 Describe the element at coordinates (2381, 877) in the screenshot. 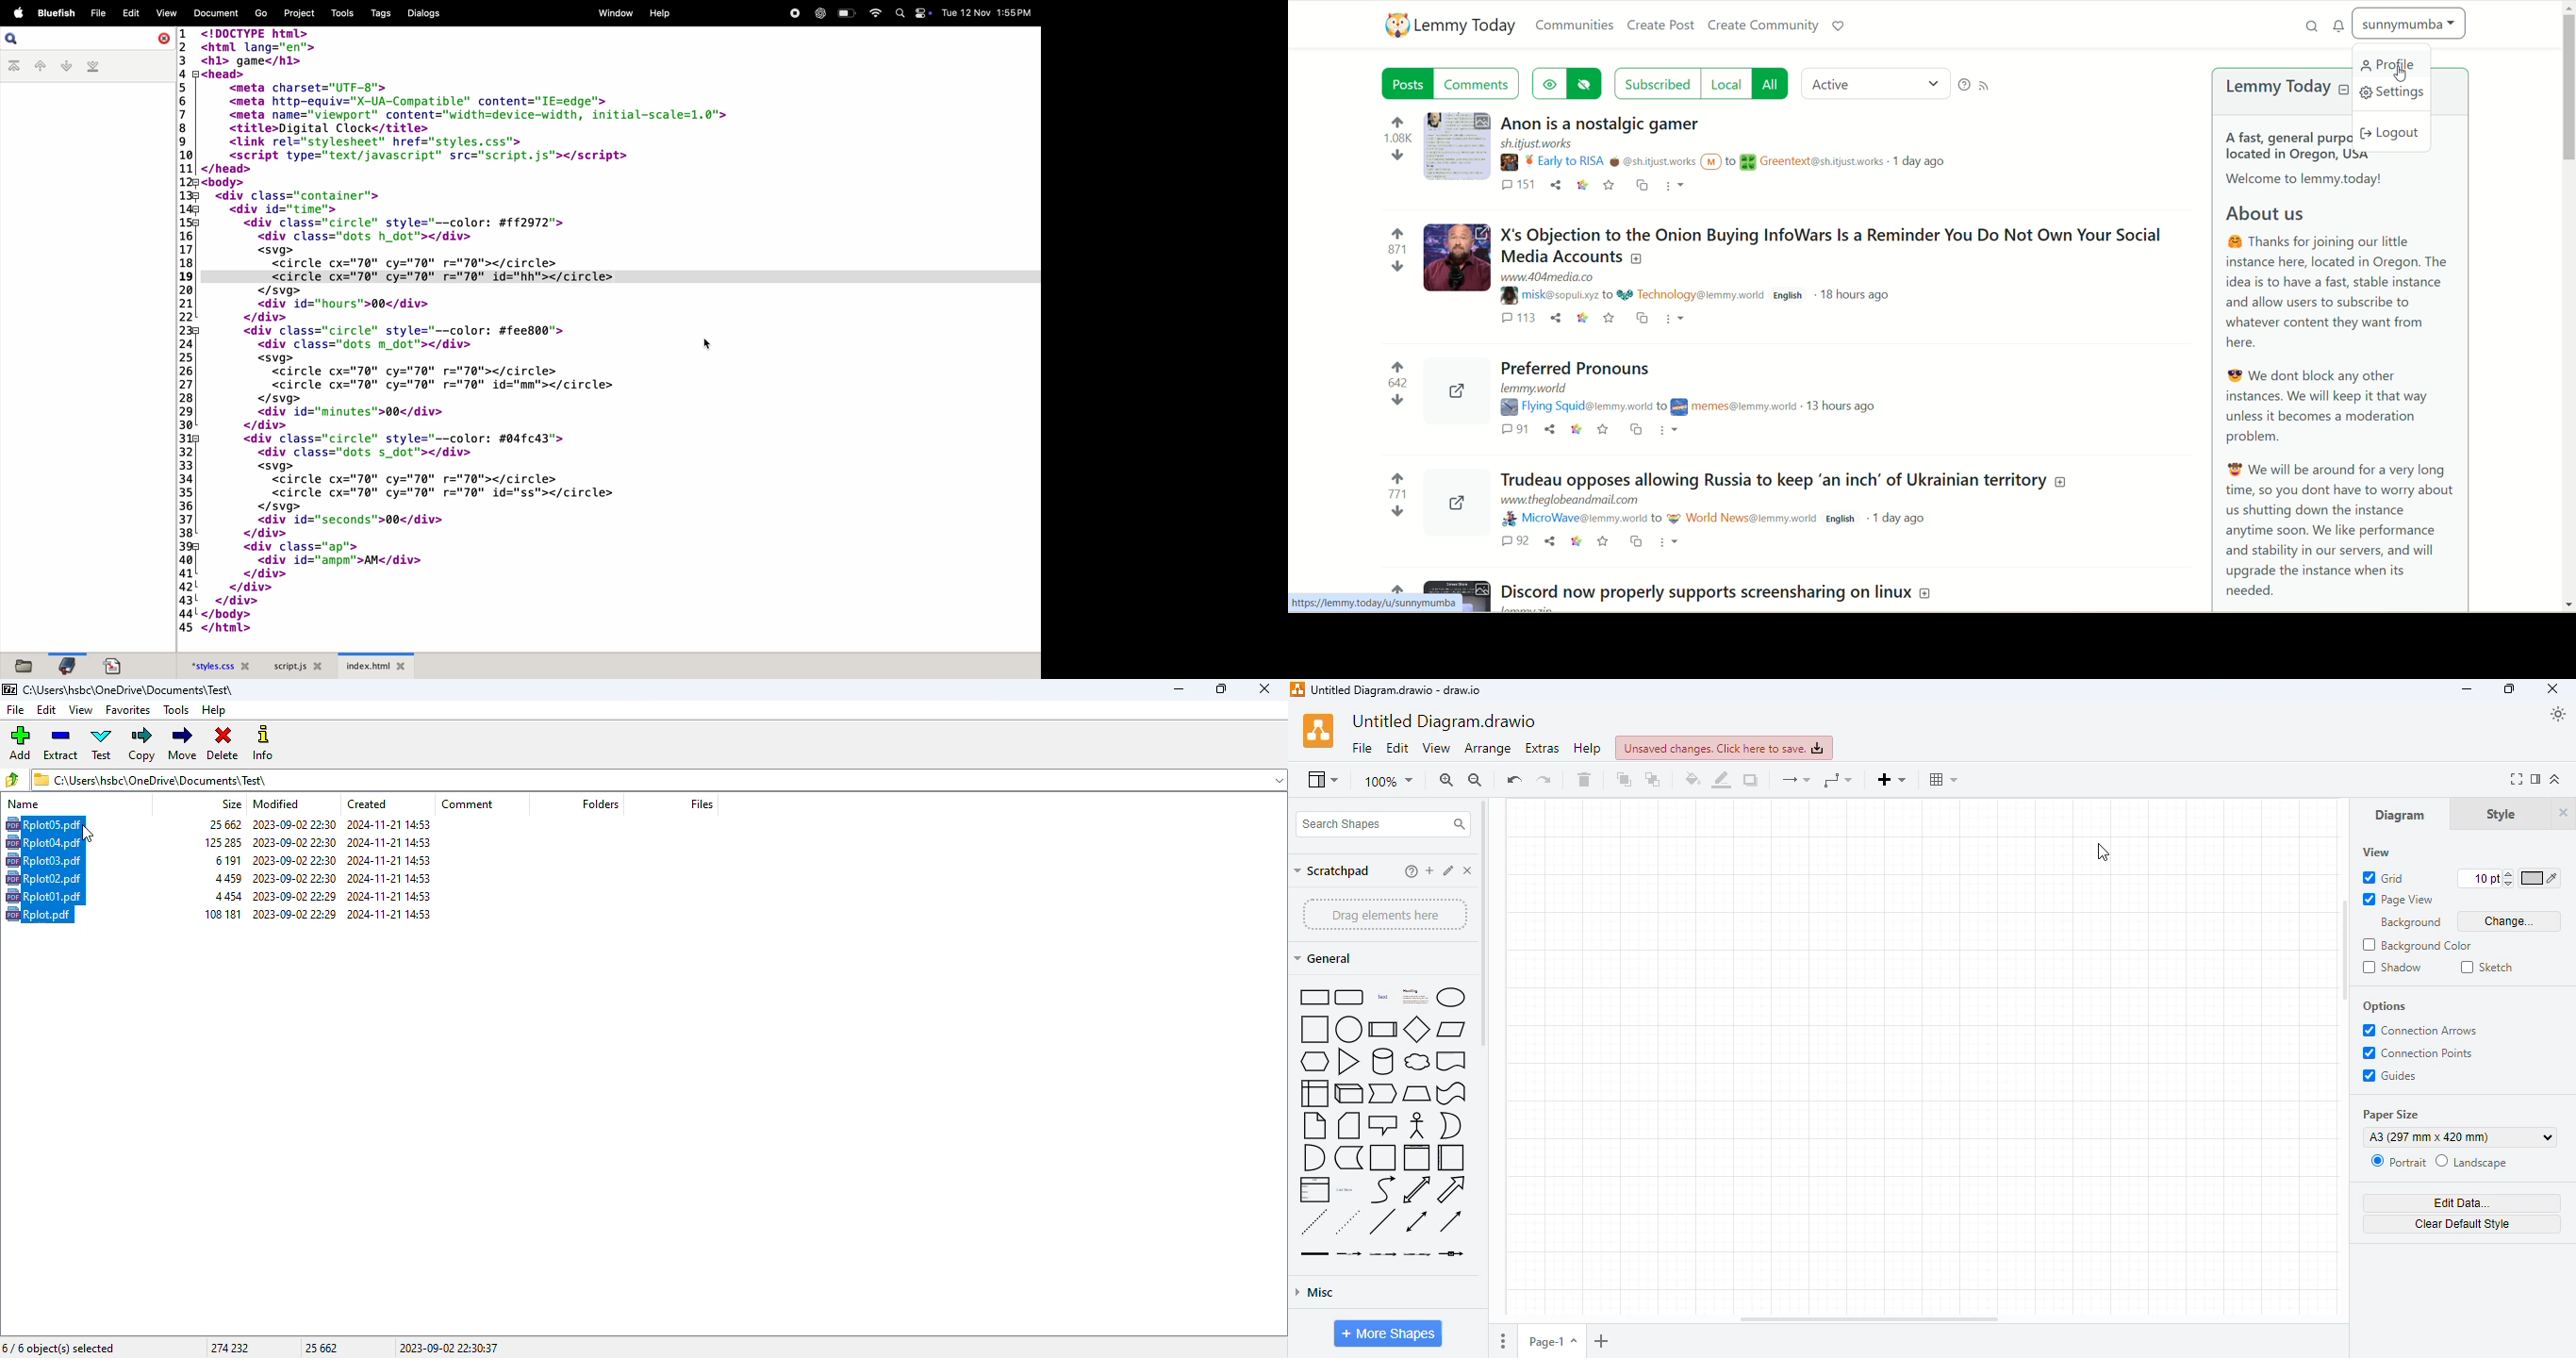

I see `grid` at that location.